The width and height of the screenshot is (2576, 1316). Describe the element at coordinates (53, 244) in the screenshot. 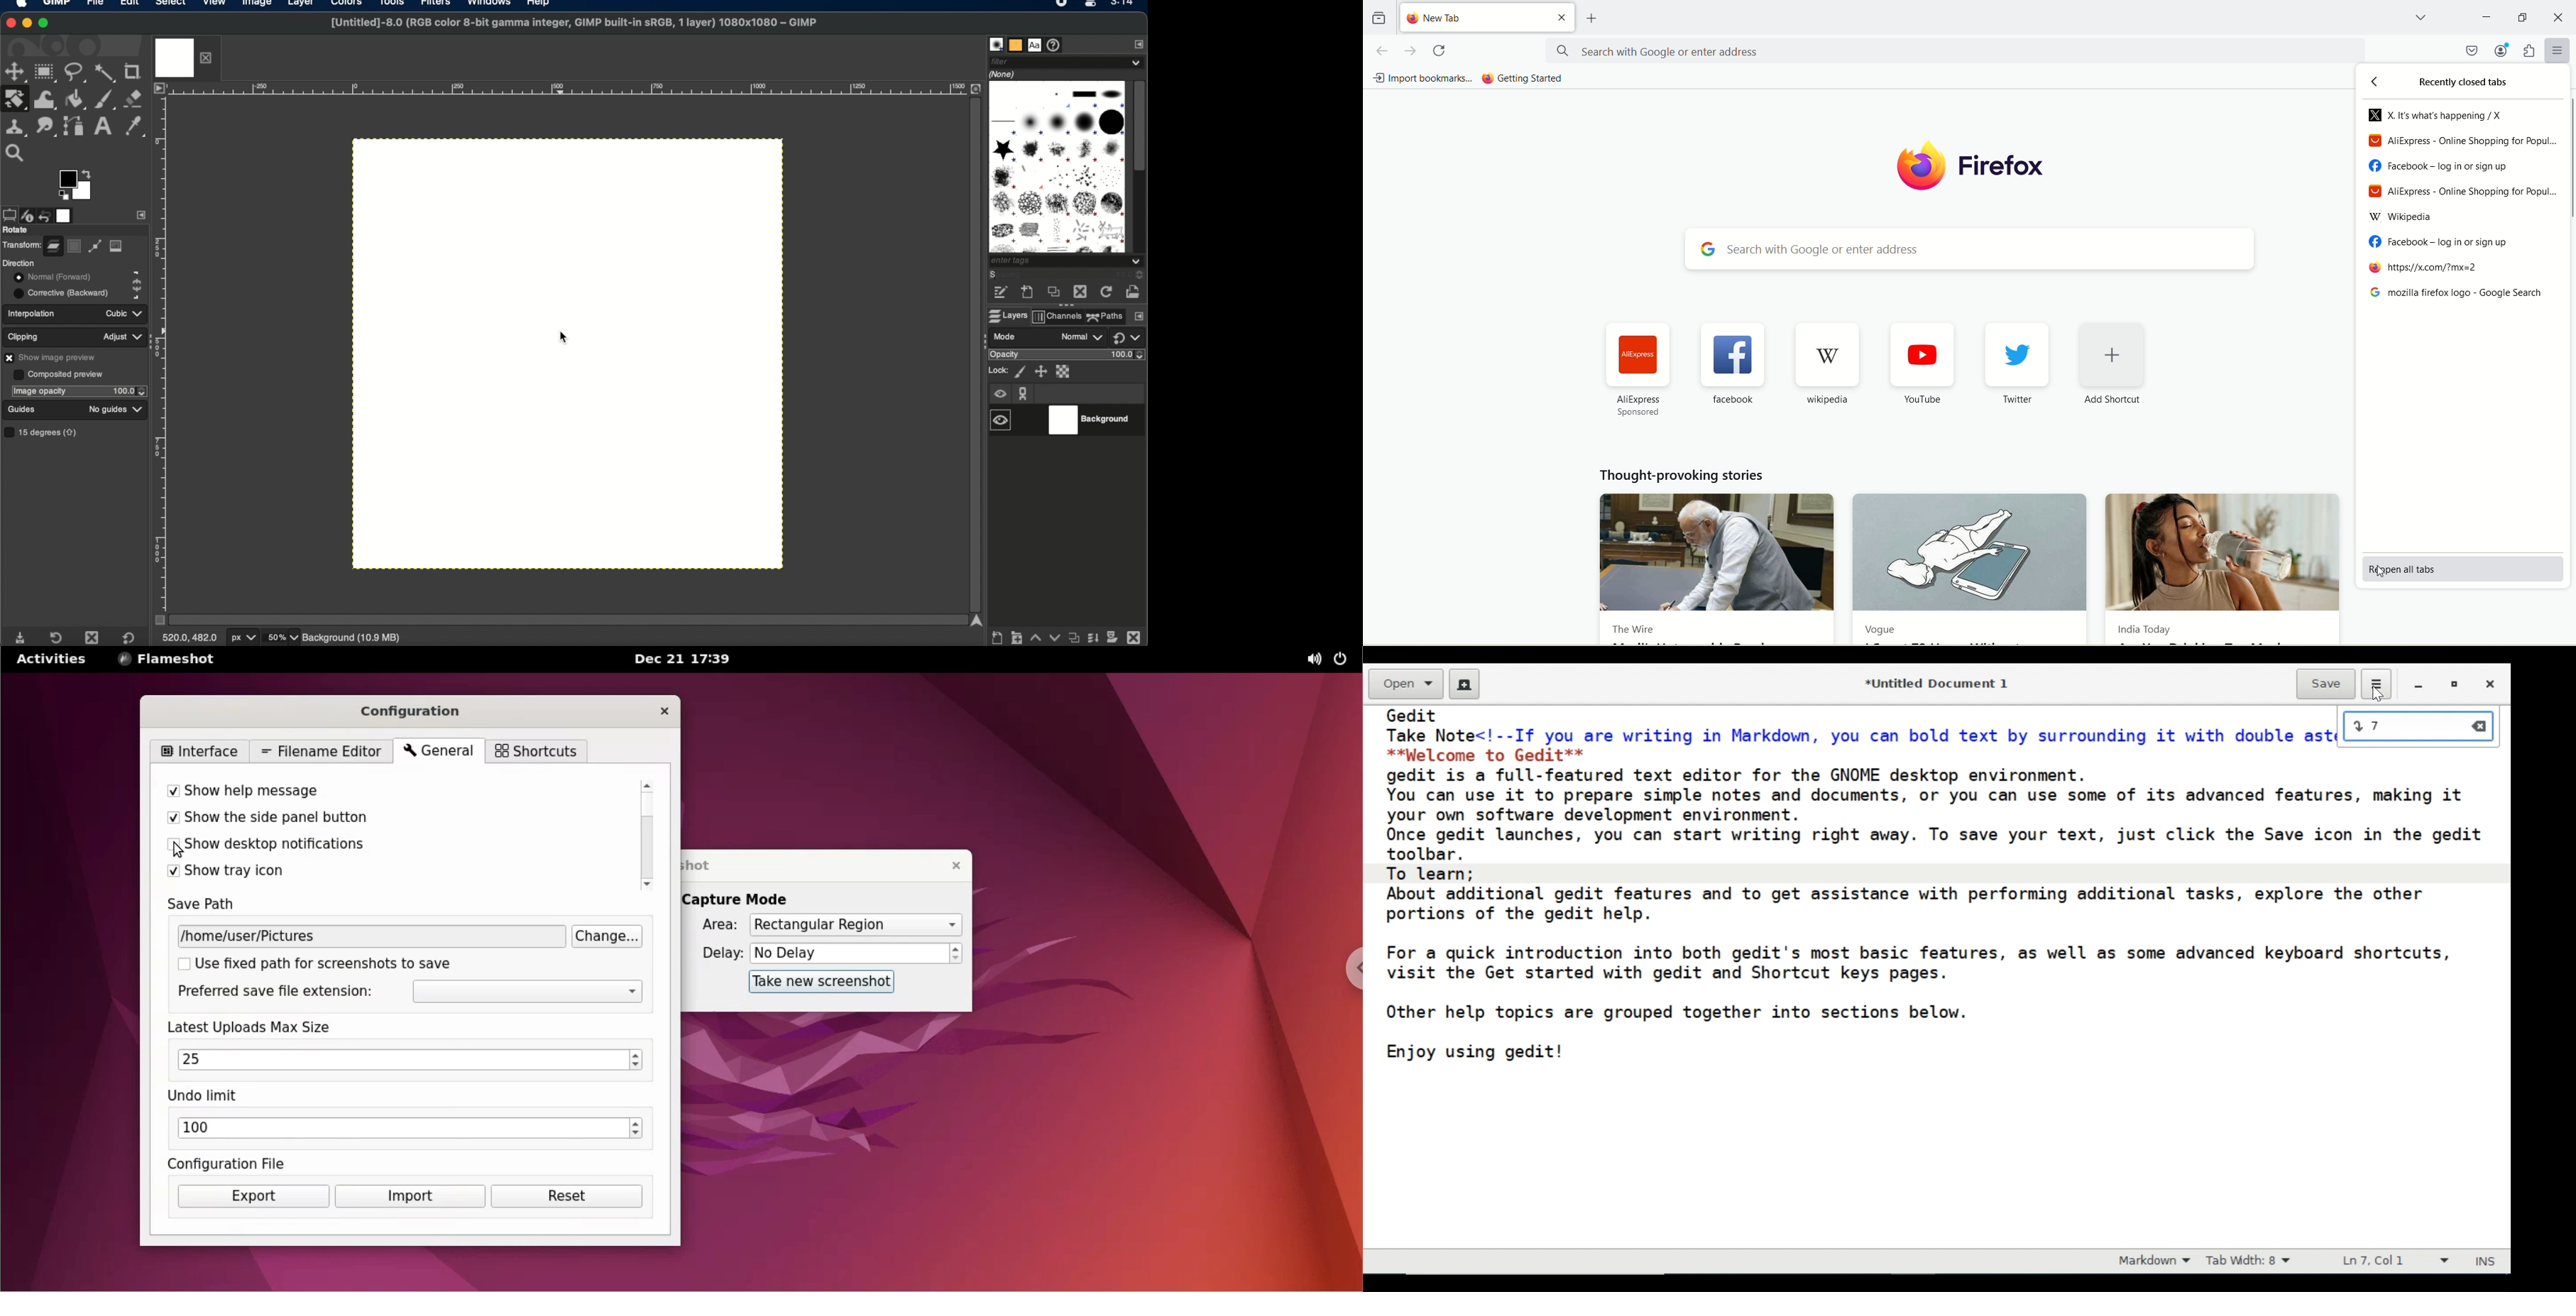

I see `layer` at that location.